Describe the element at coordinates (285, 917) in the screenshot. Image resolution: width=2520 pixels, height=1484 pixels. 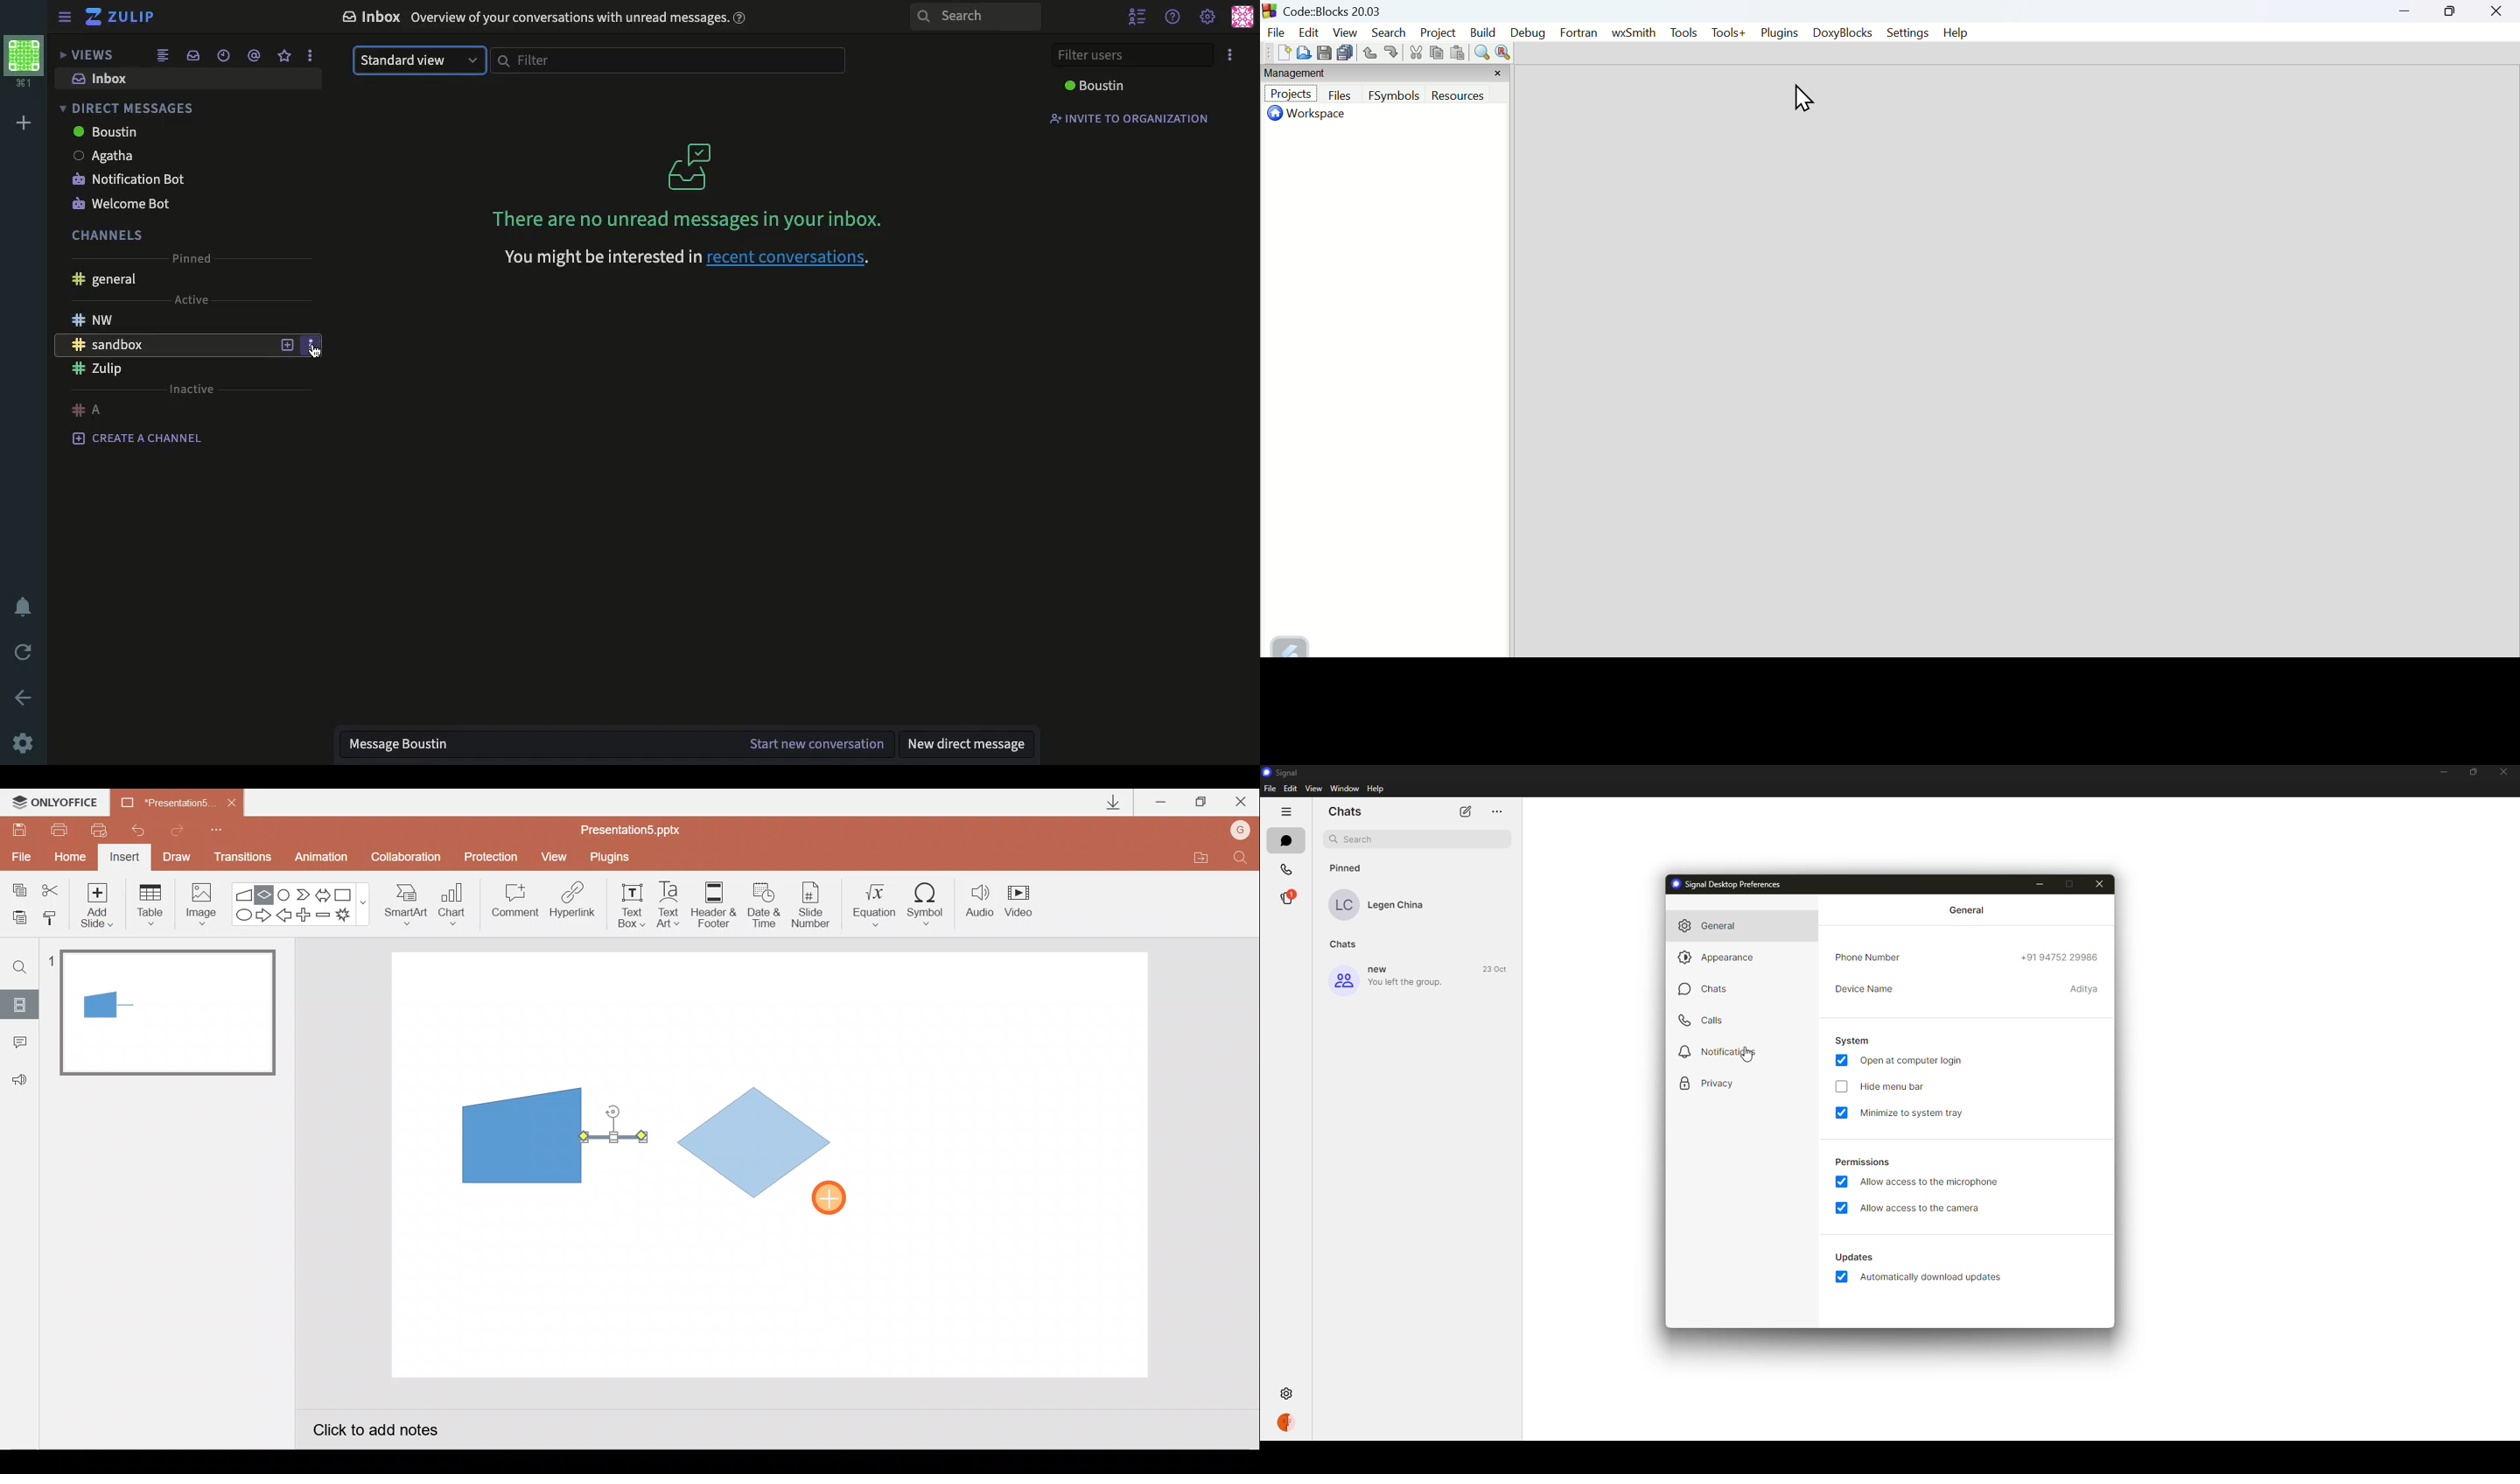
I see `Left arrow` at that location.